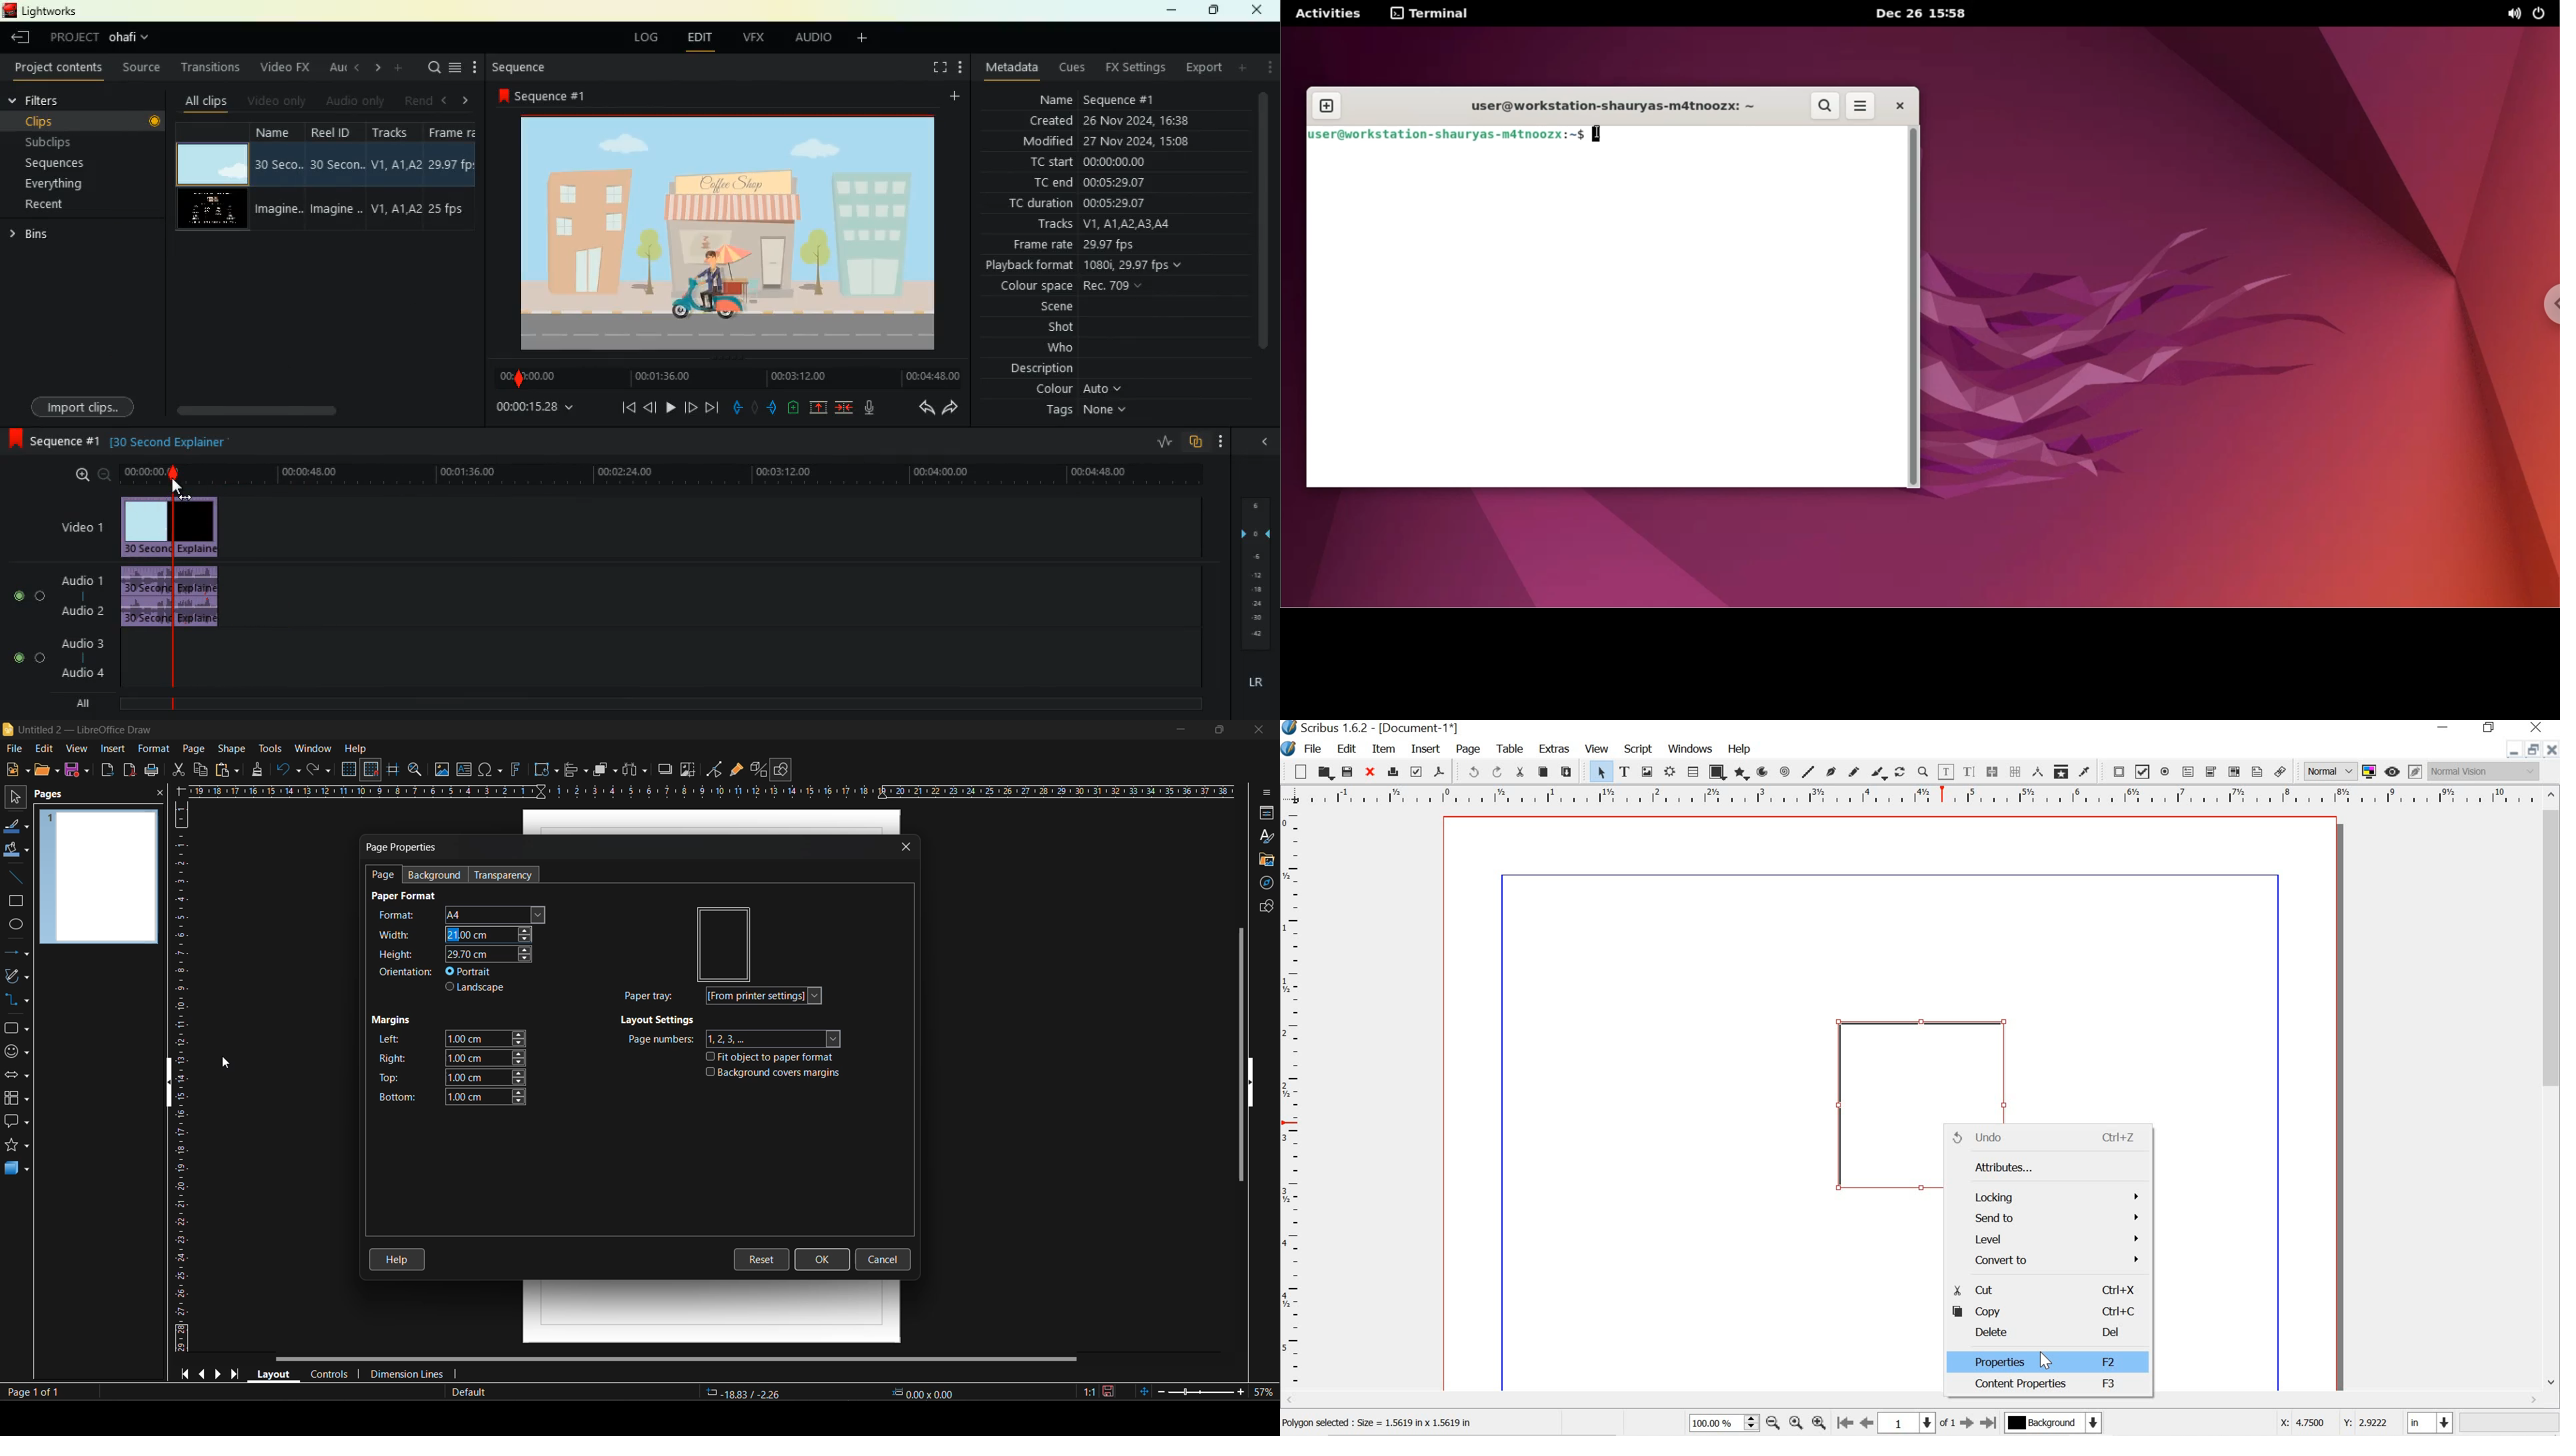 This screenshot has height=1456, width=2576. What do you see at coordinates (476, 67) in the screenshot?
I see `more` at bounding box center [476, 67].